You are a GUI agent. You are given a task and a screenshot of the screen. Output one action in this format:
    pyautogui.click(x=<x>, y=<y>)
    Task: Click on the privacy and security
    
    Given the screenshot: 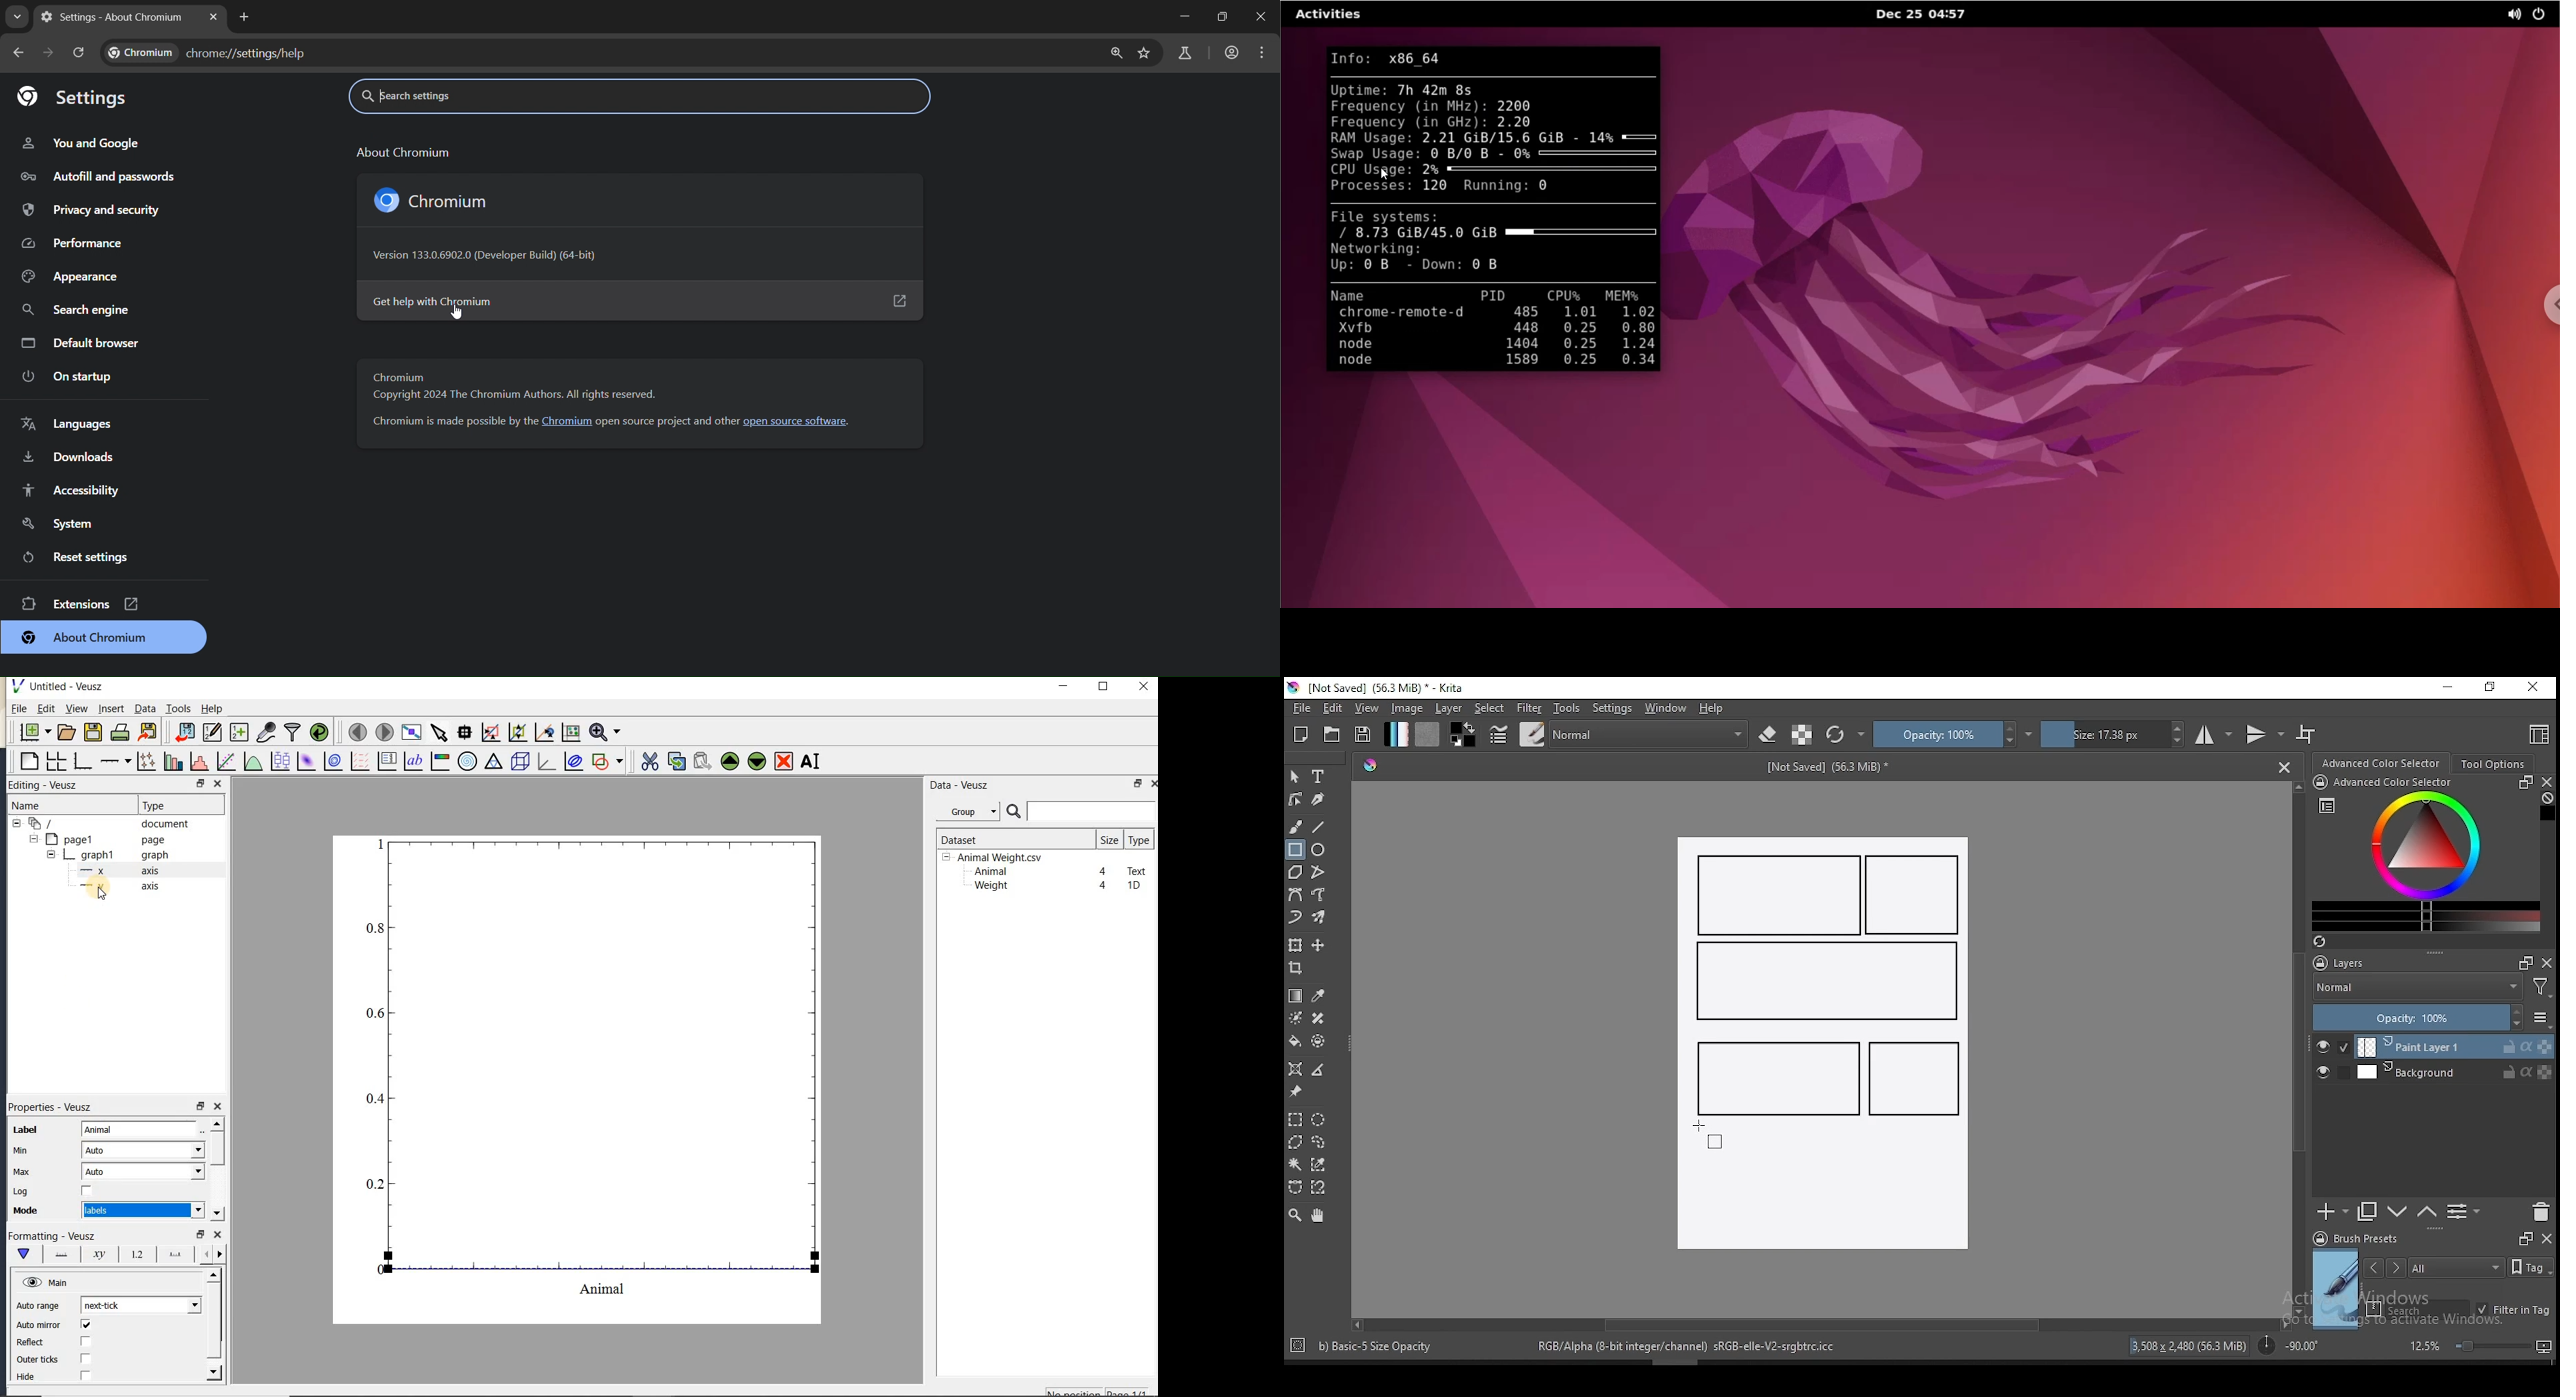 What is the action you would take?
    pyautogui.click(x=95, y=211)
    